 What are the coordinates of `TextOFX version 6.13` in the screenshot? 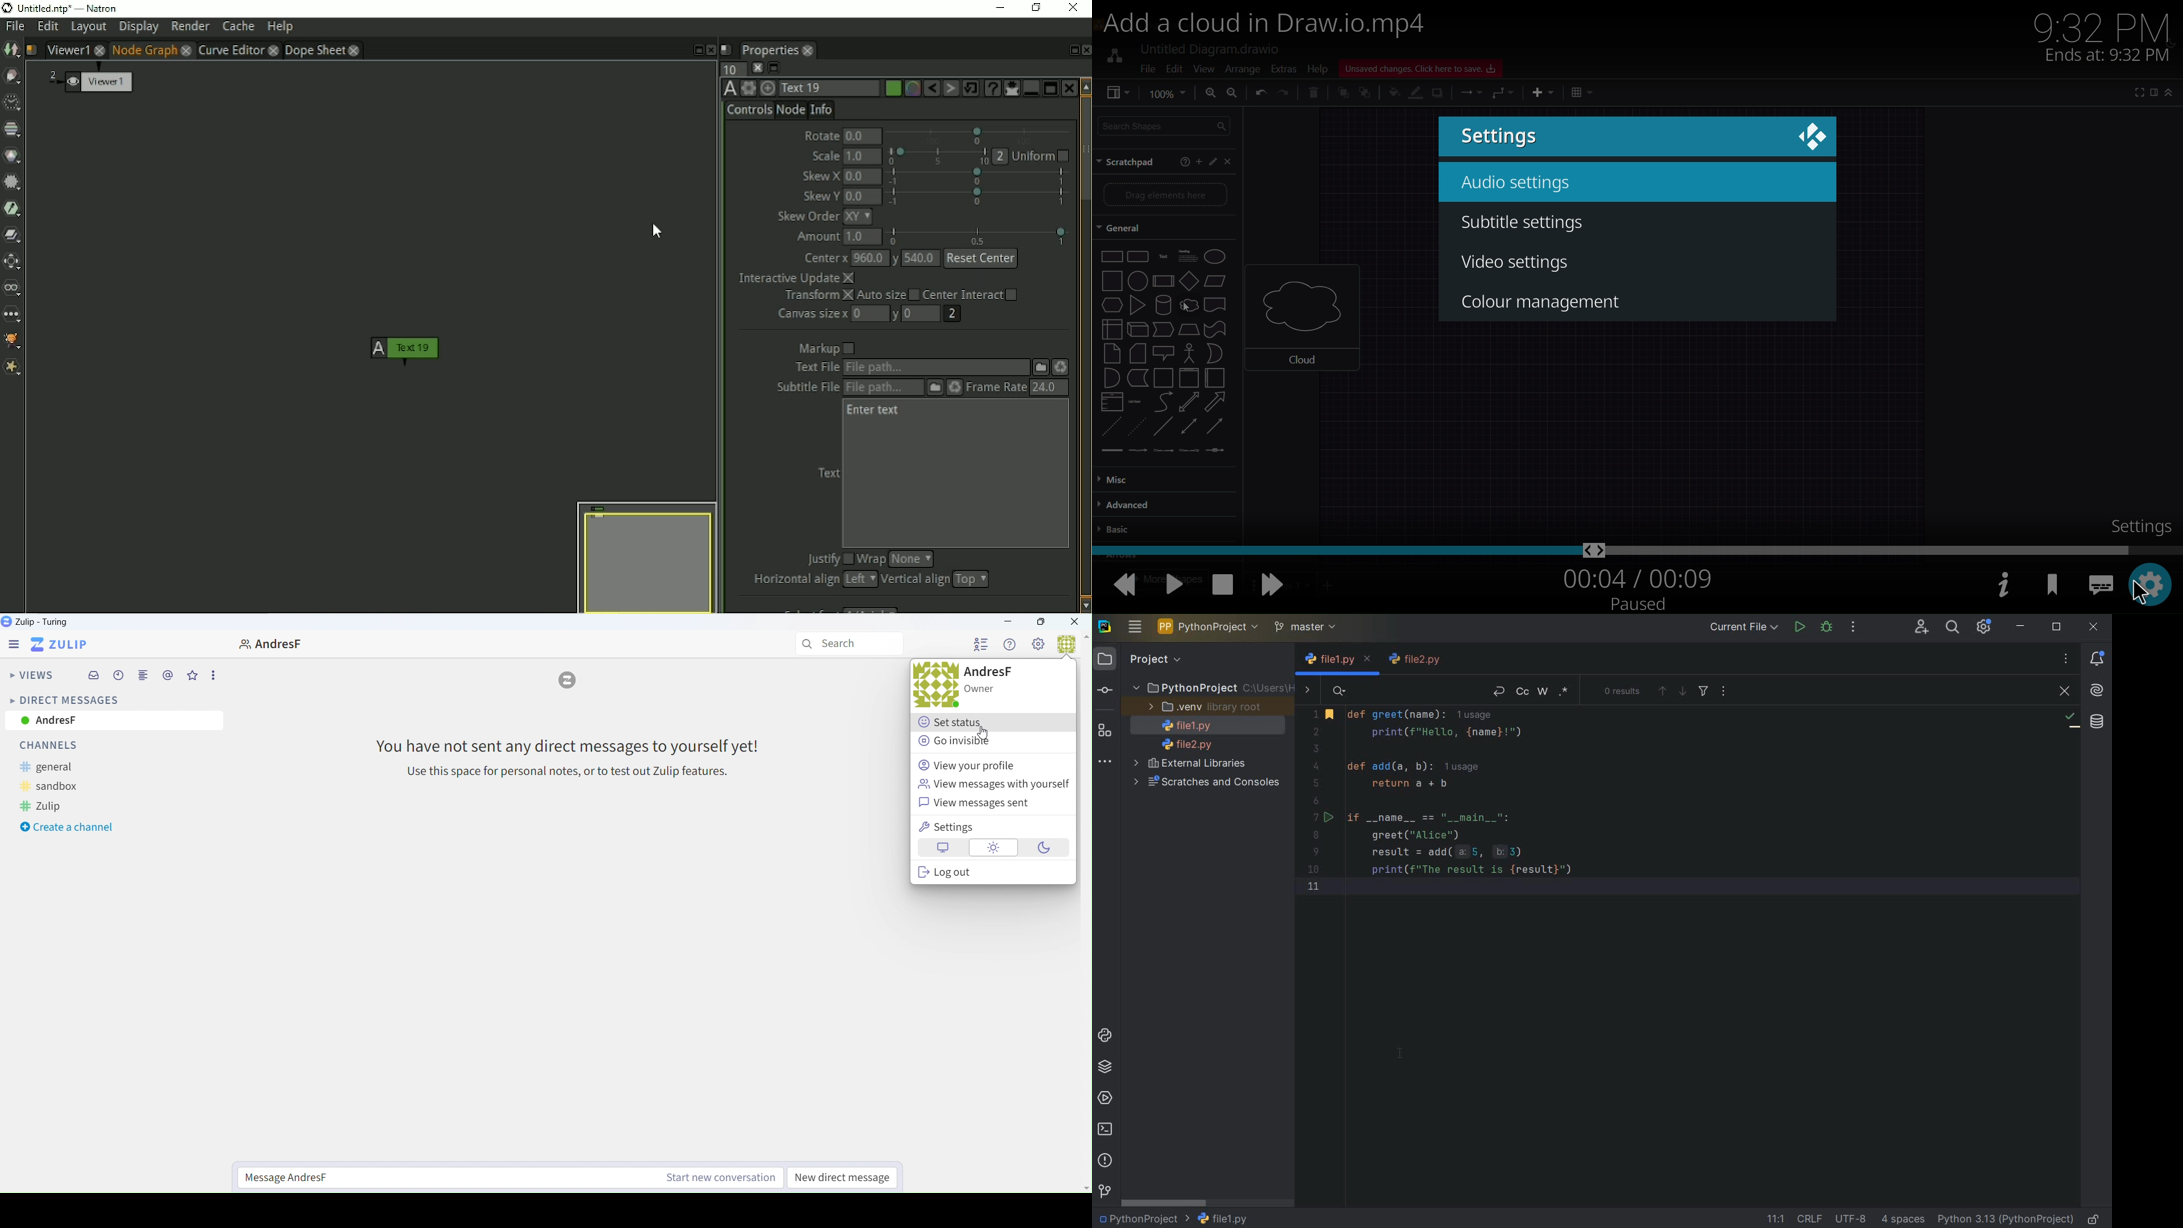 It's located at (727, 89).